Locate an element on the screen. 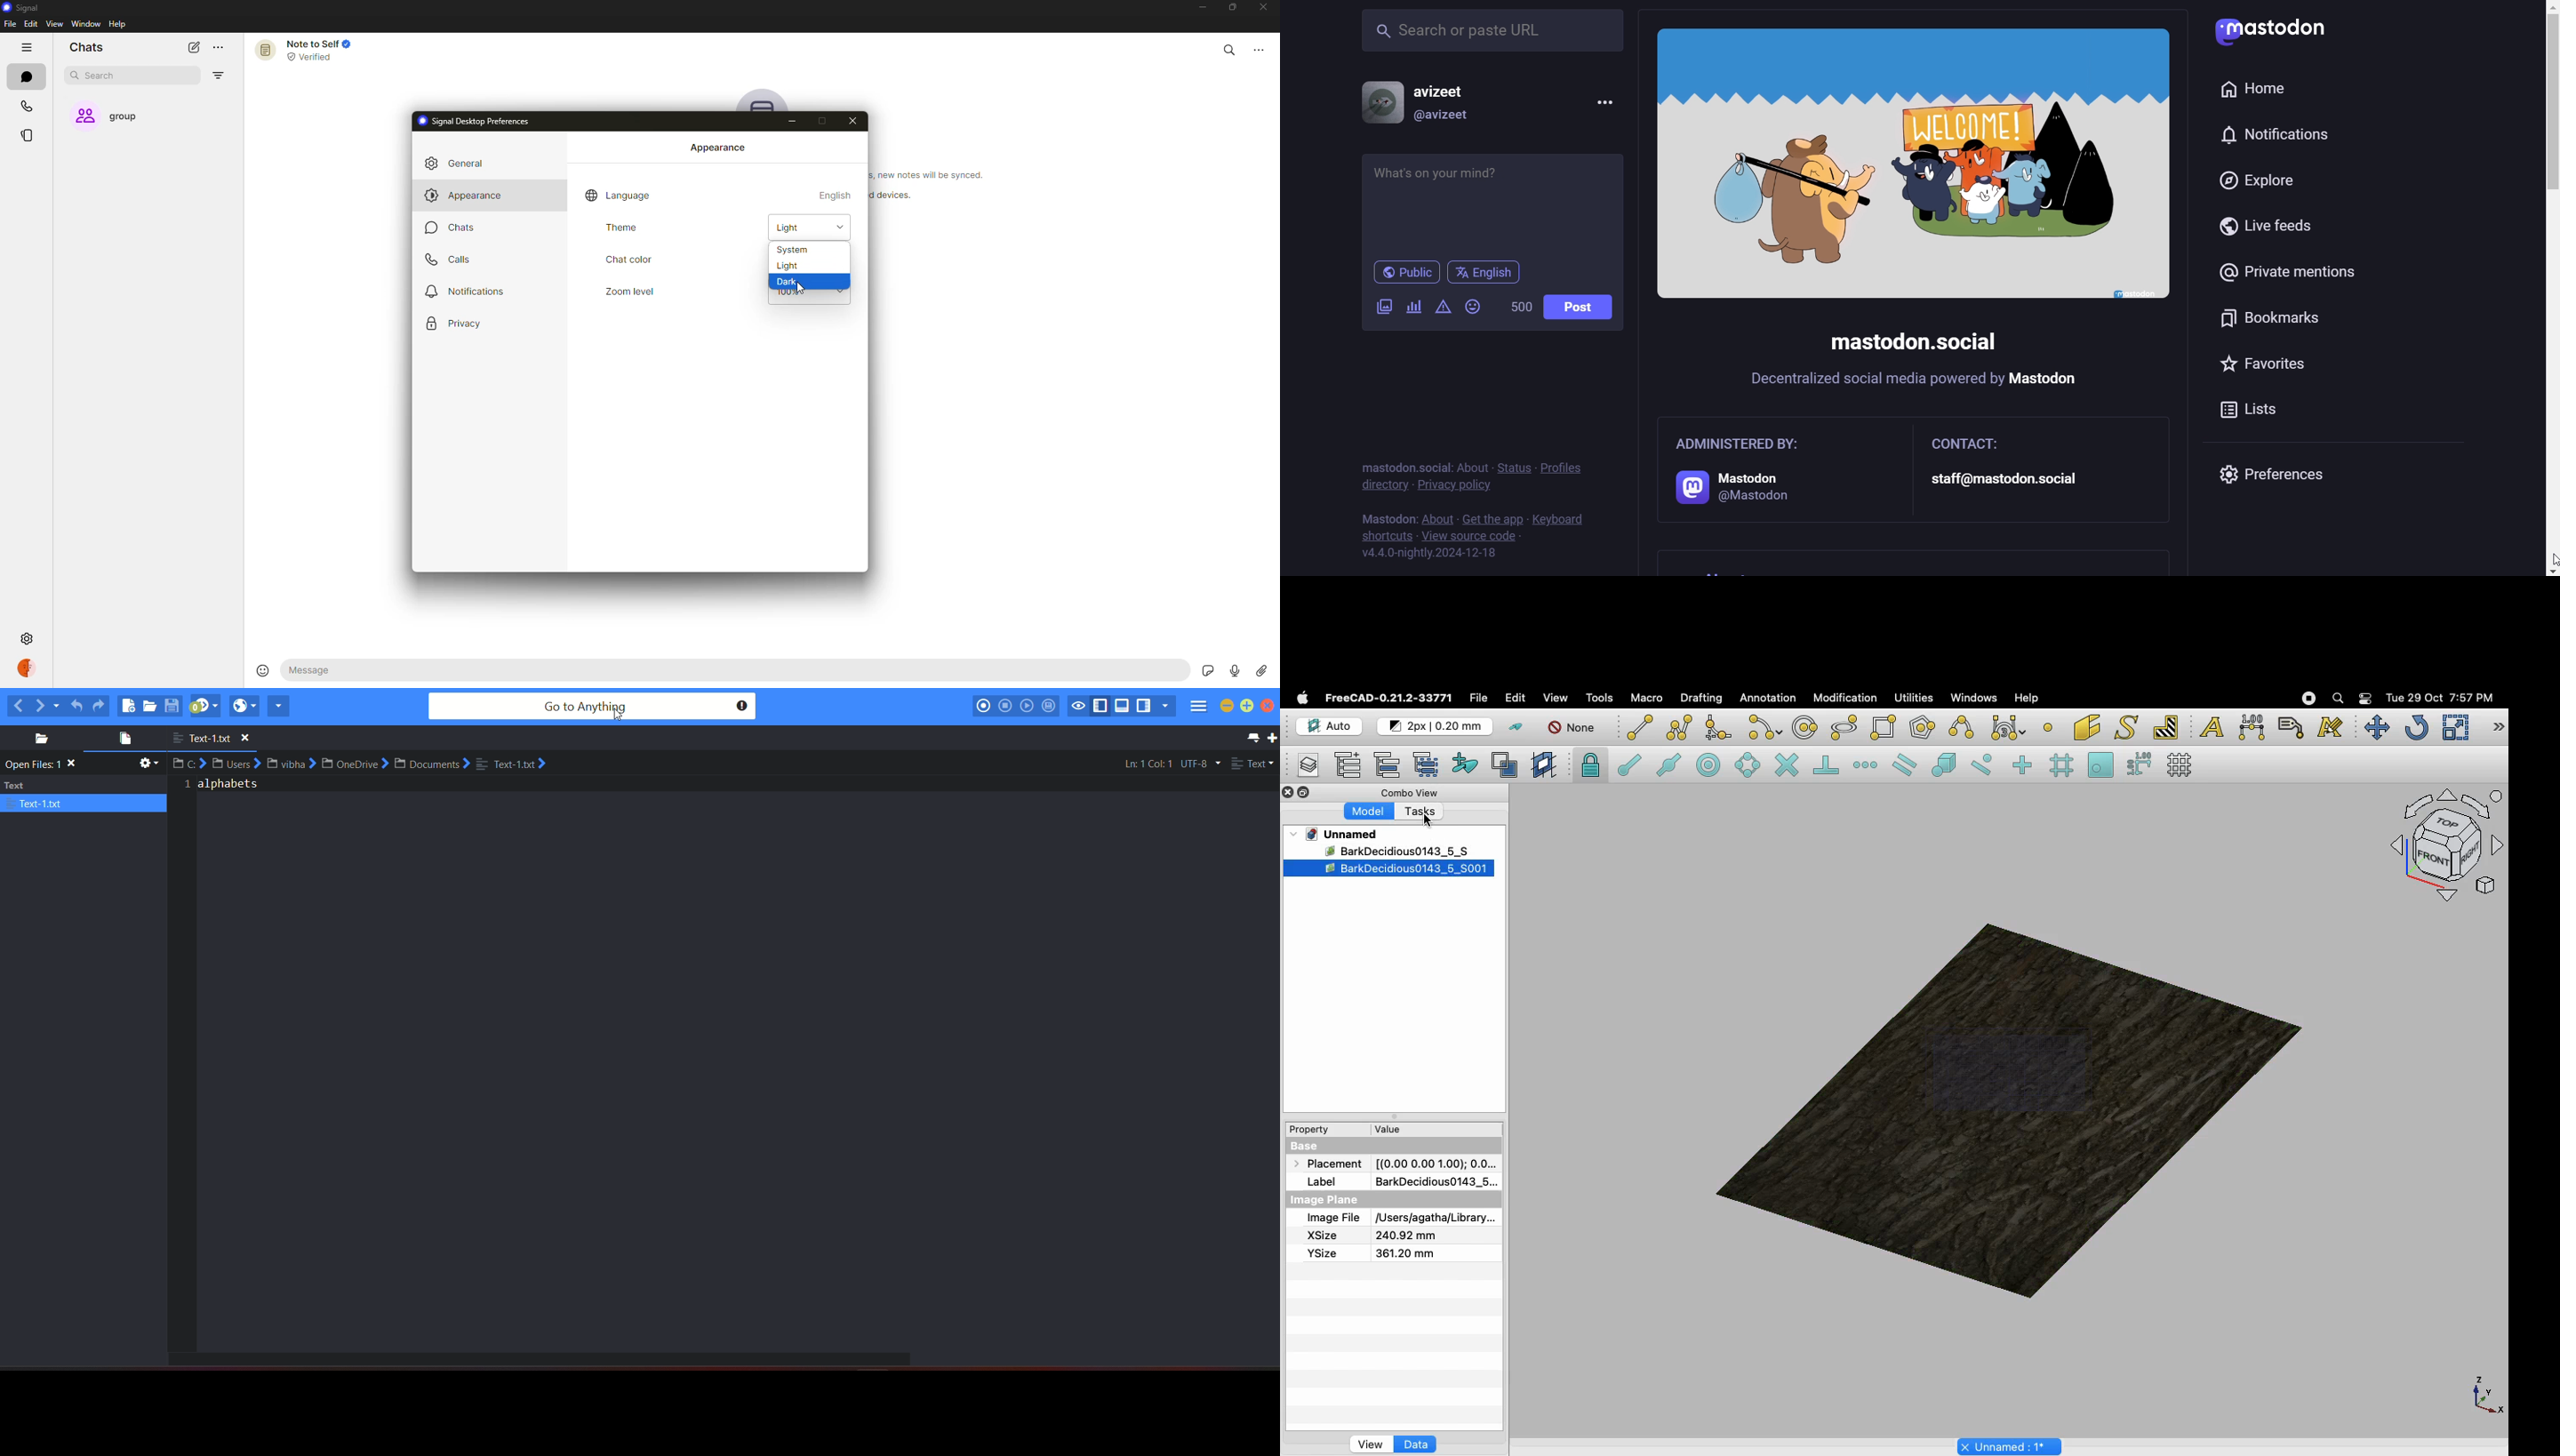 The image size is (2576, 1456). settings is located at coordinates (147, 765).